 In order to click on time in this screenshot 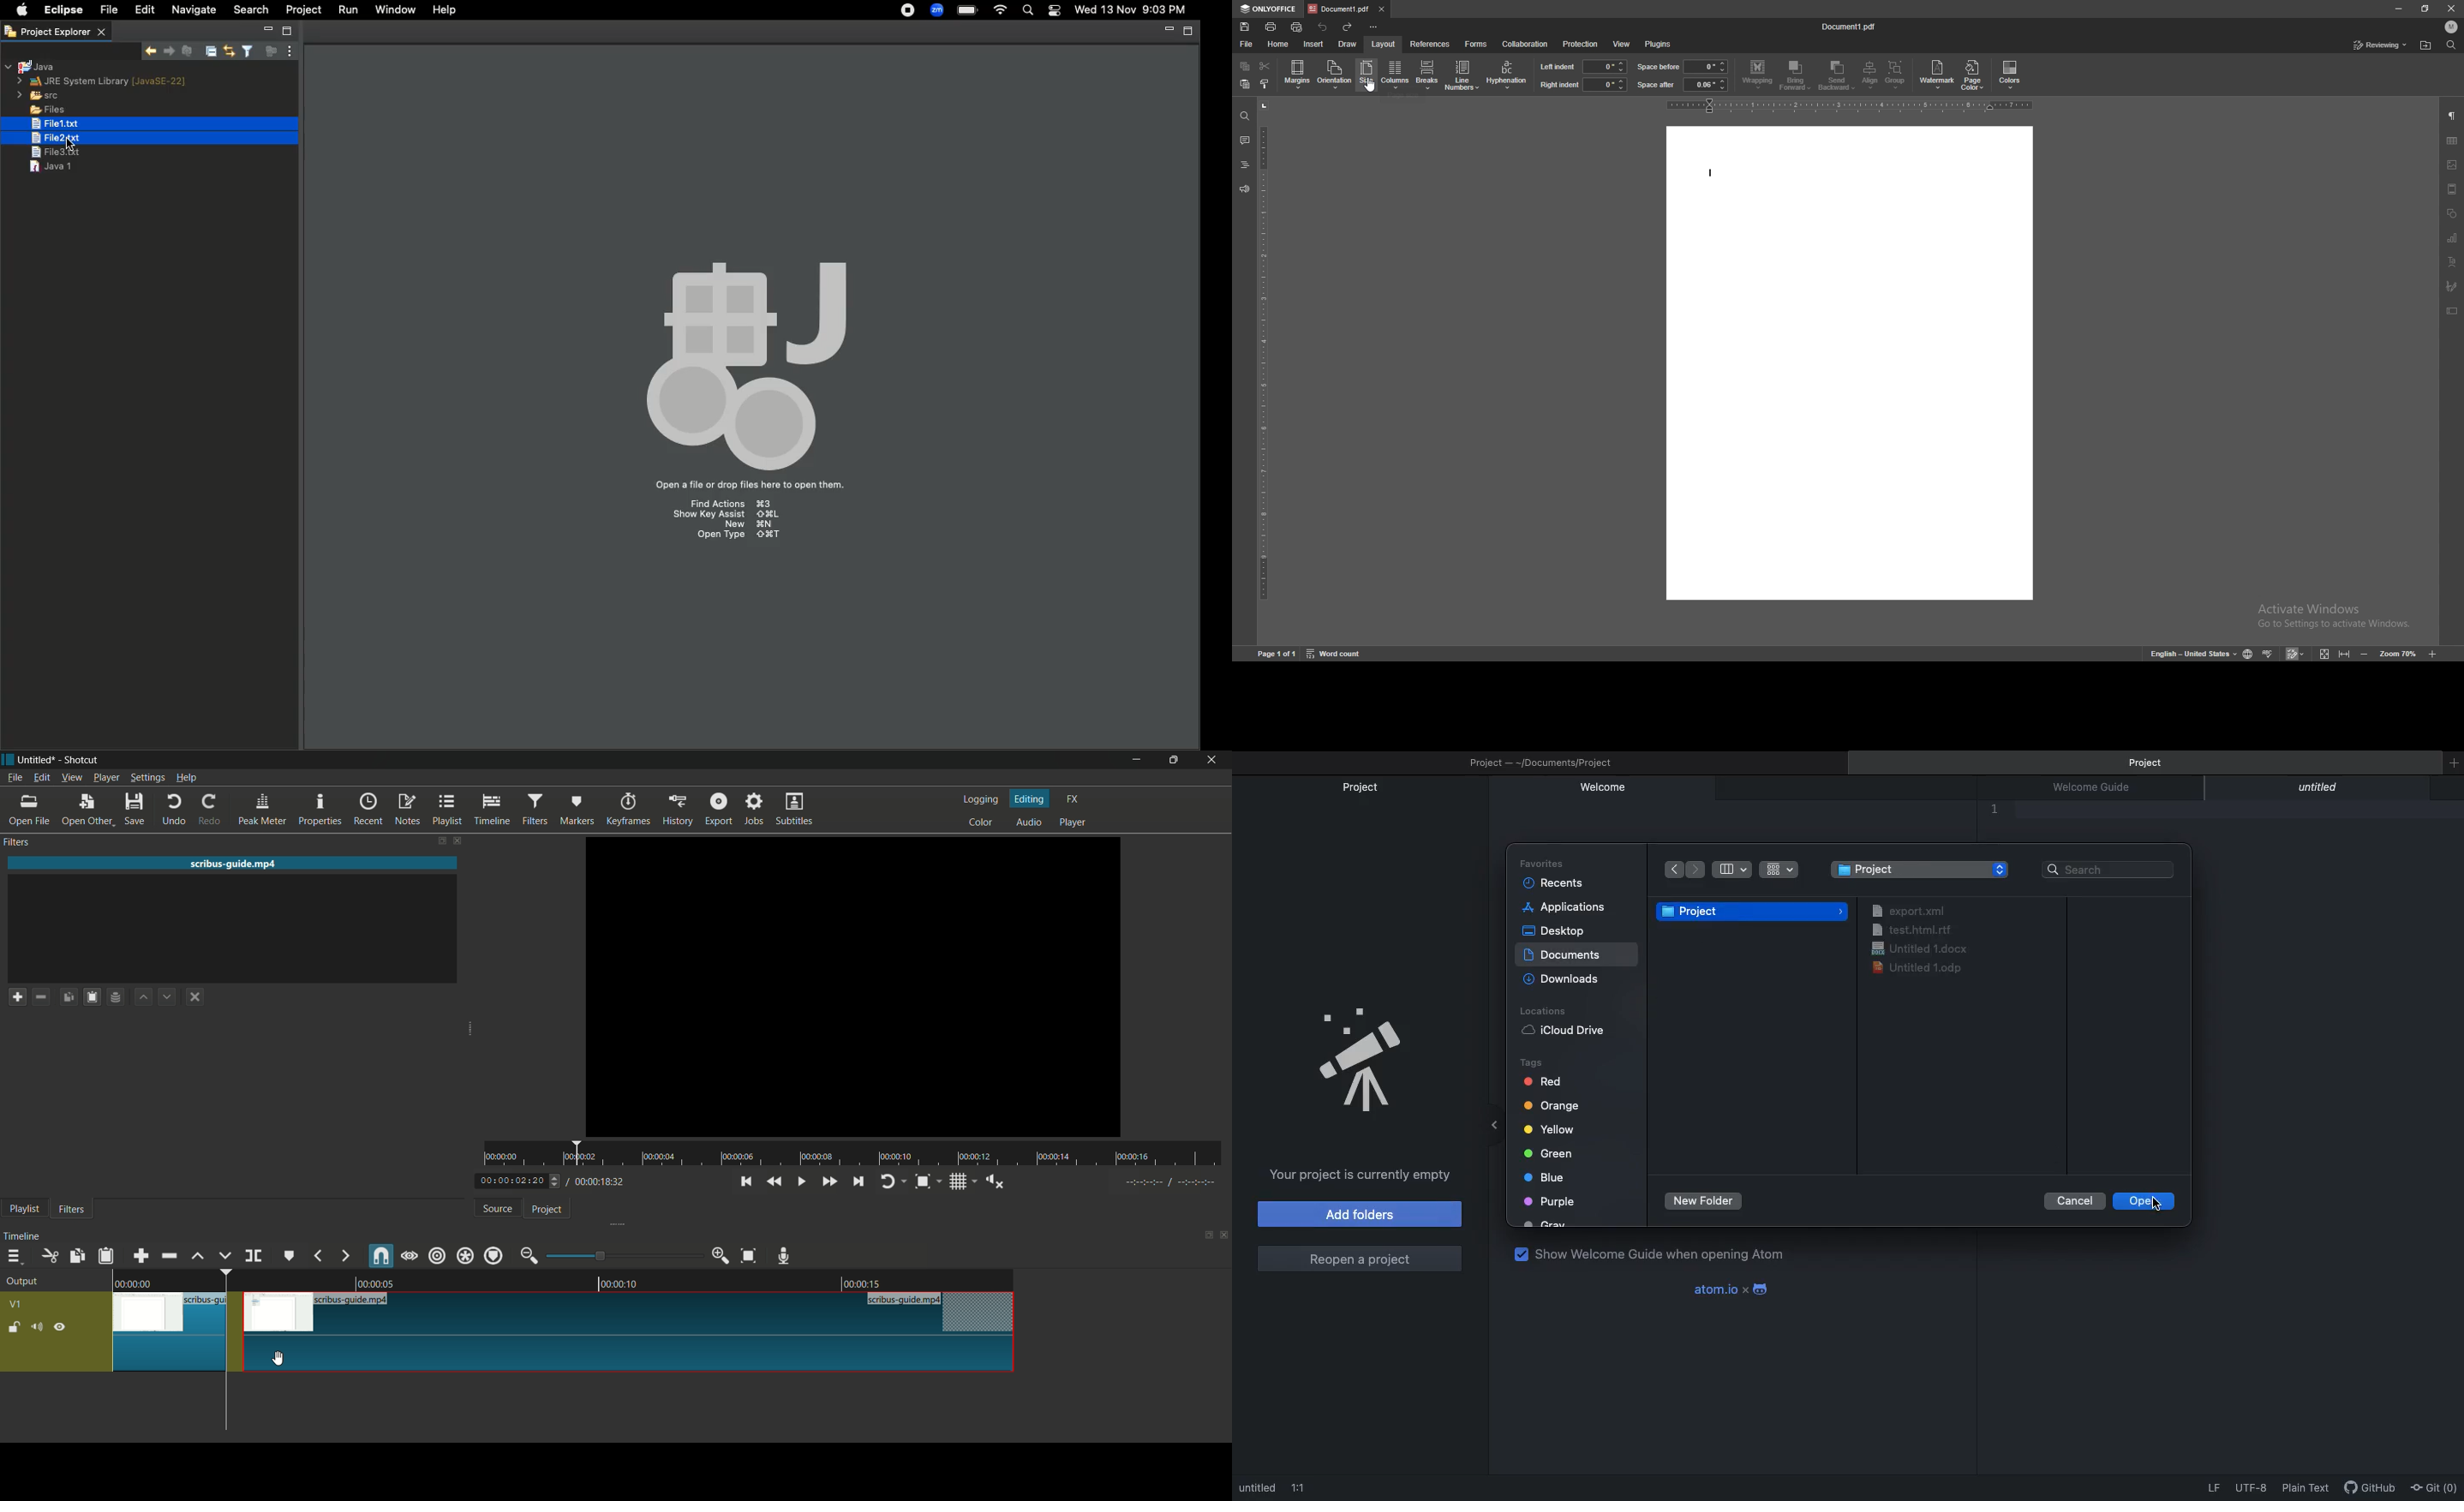, I will do `click(859, 1155)`.